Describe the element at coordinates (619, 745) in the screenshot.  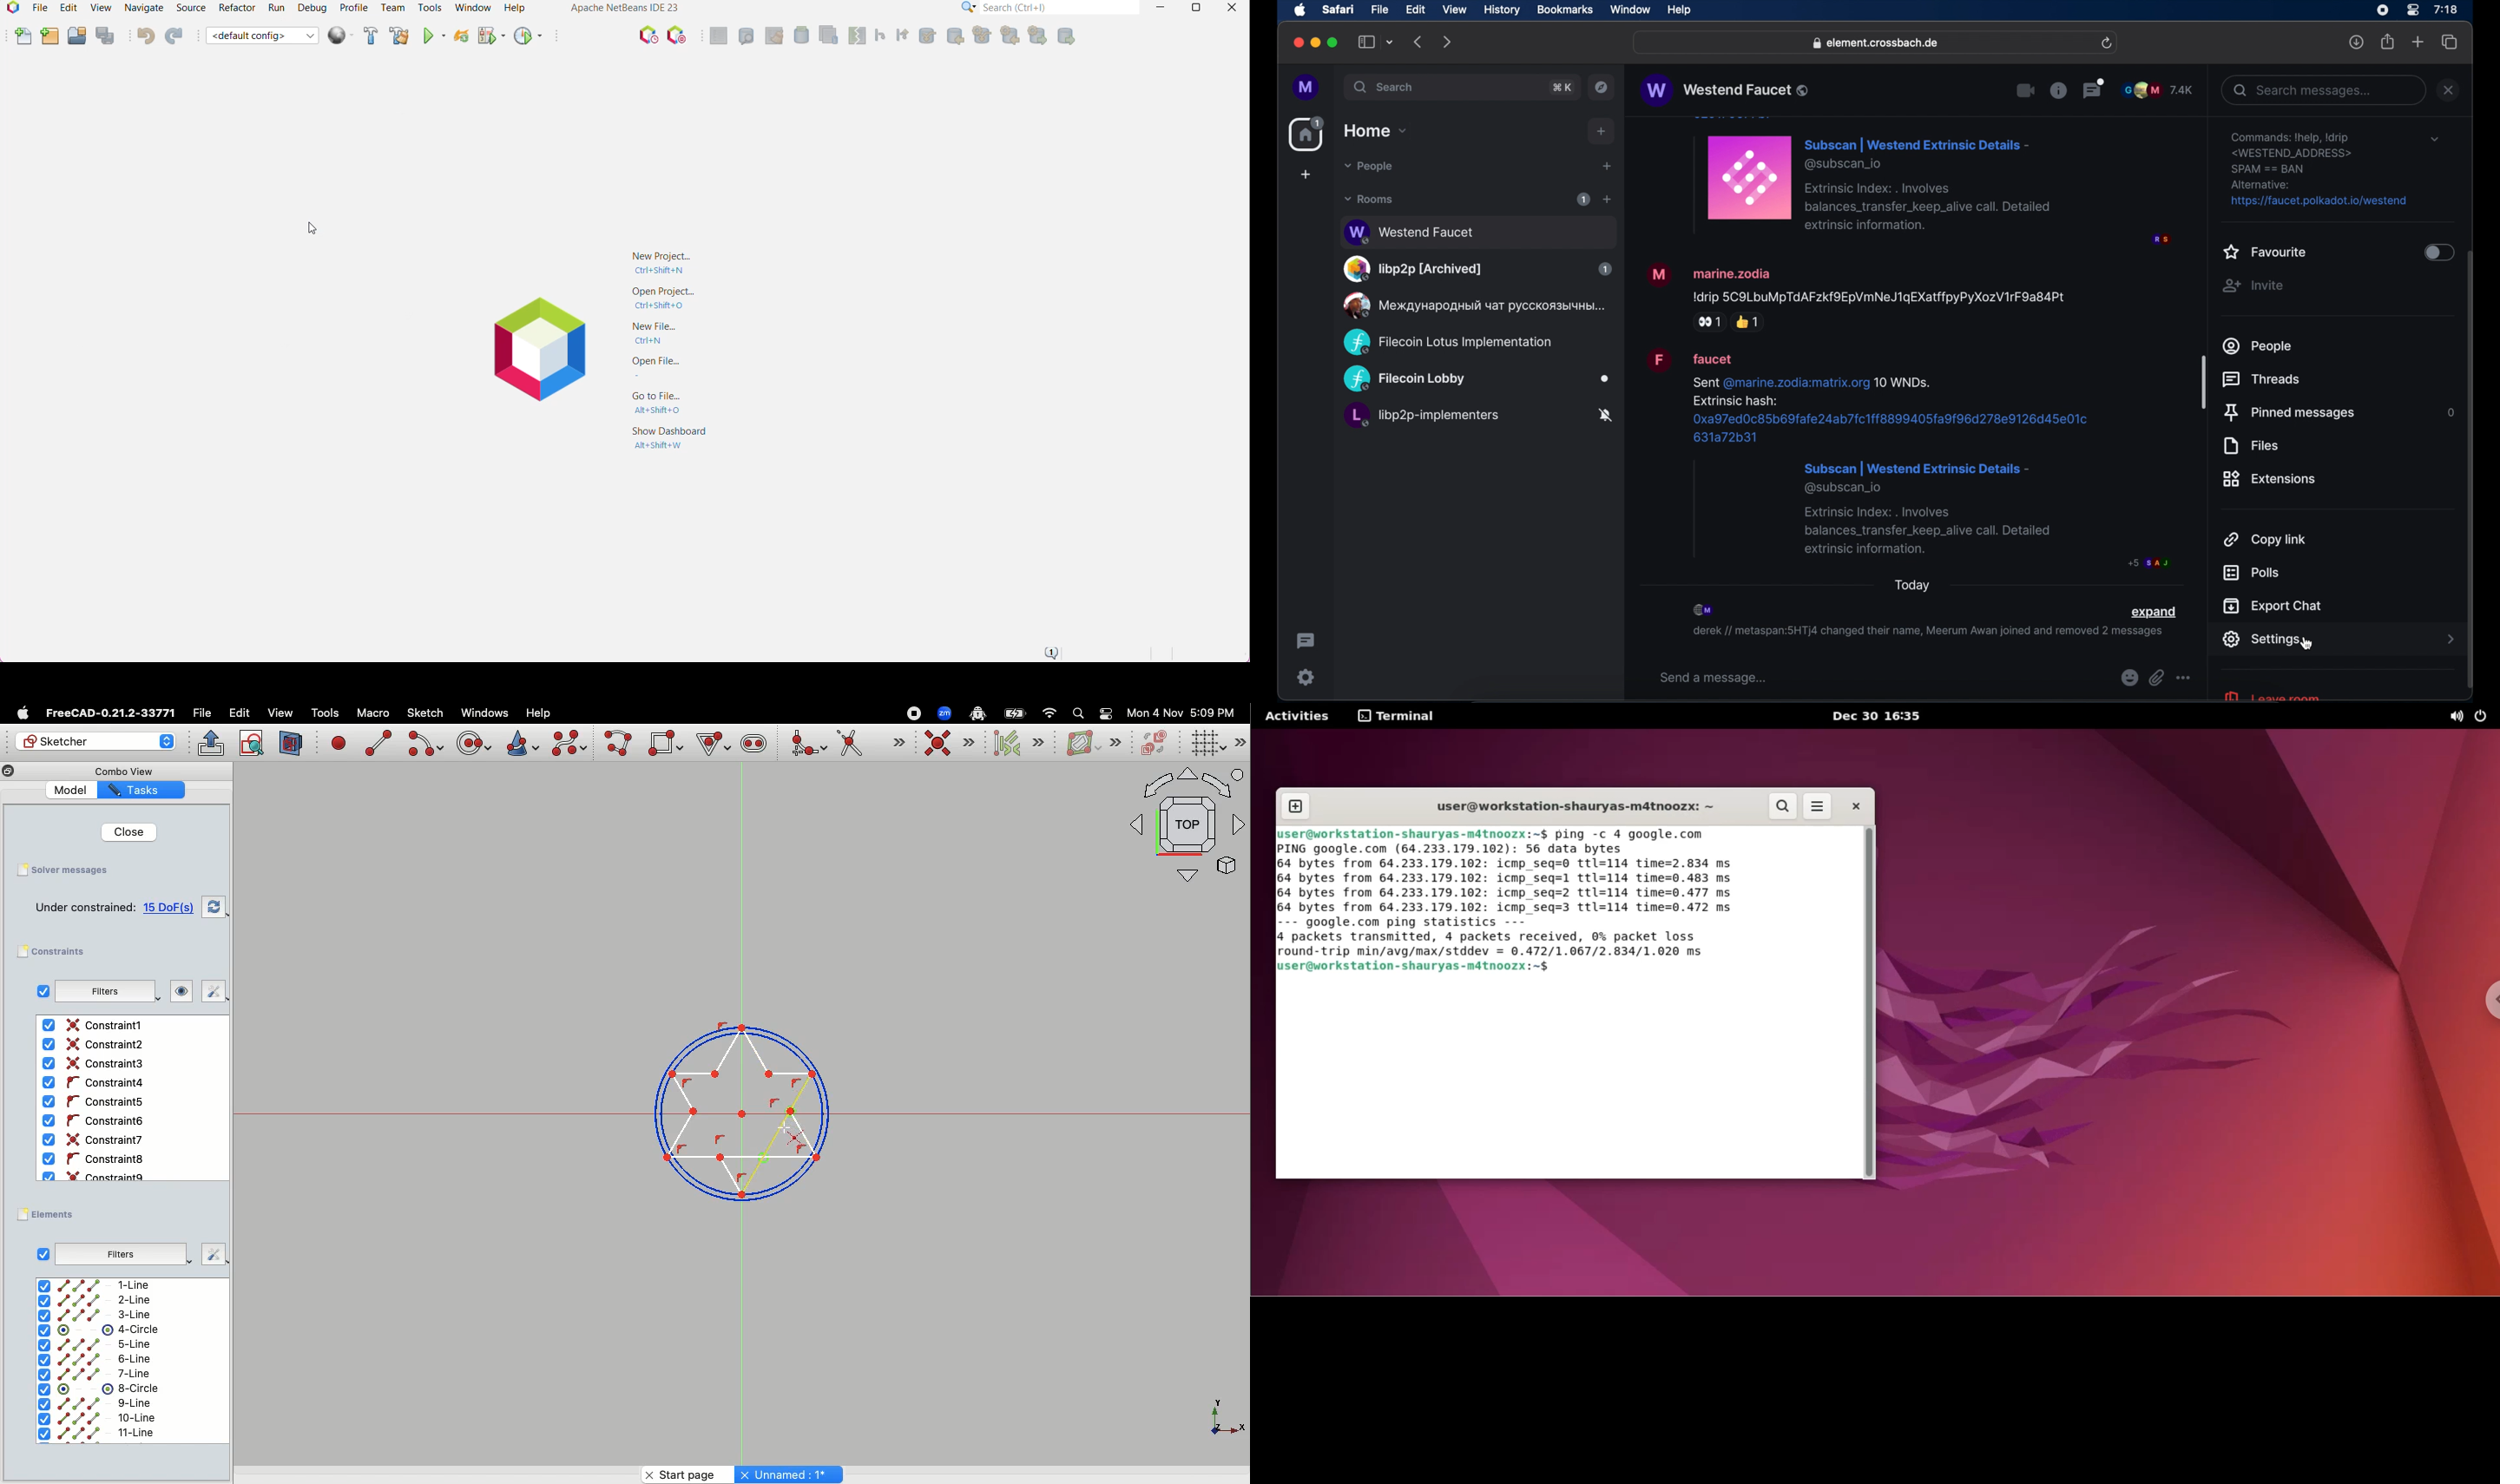
I see `Create poly line` at that location.